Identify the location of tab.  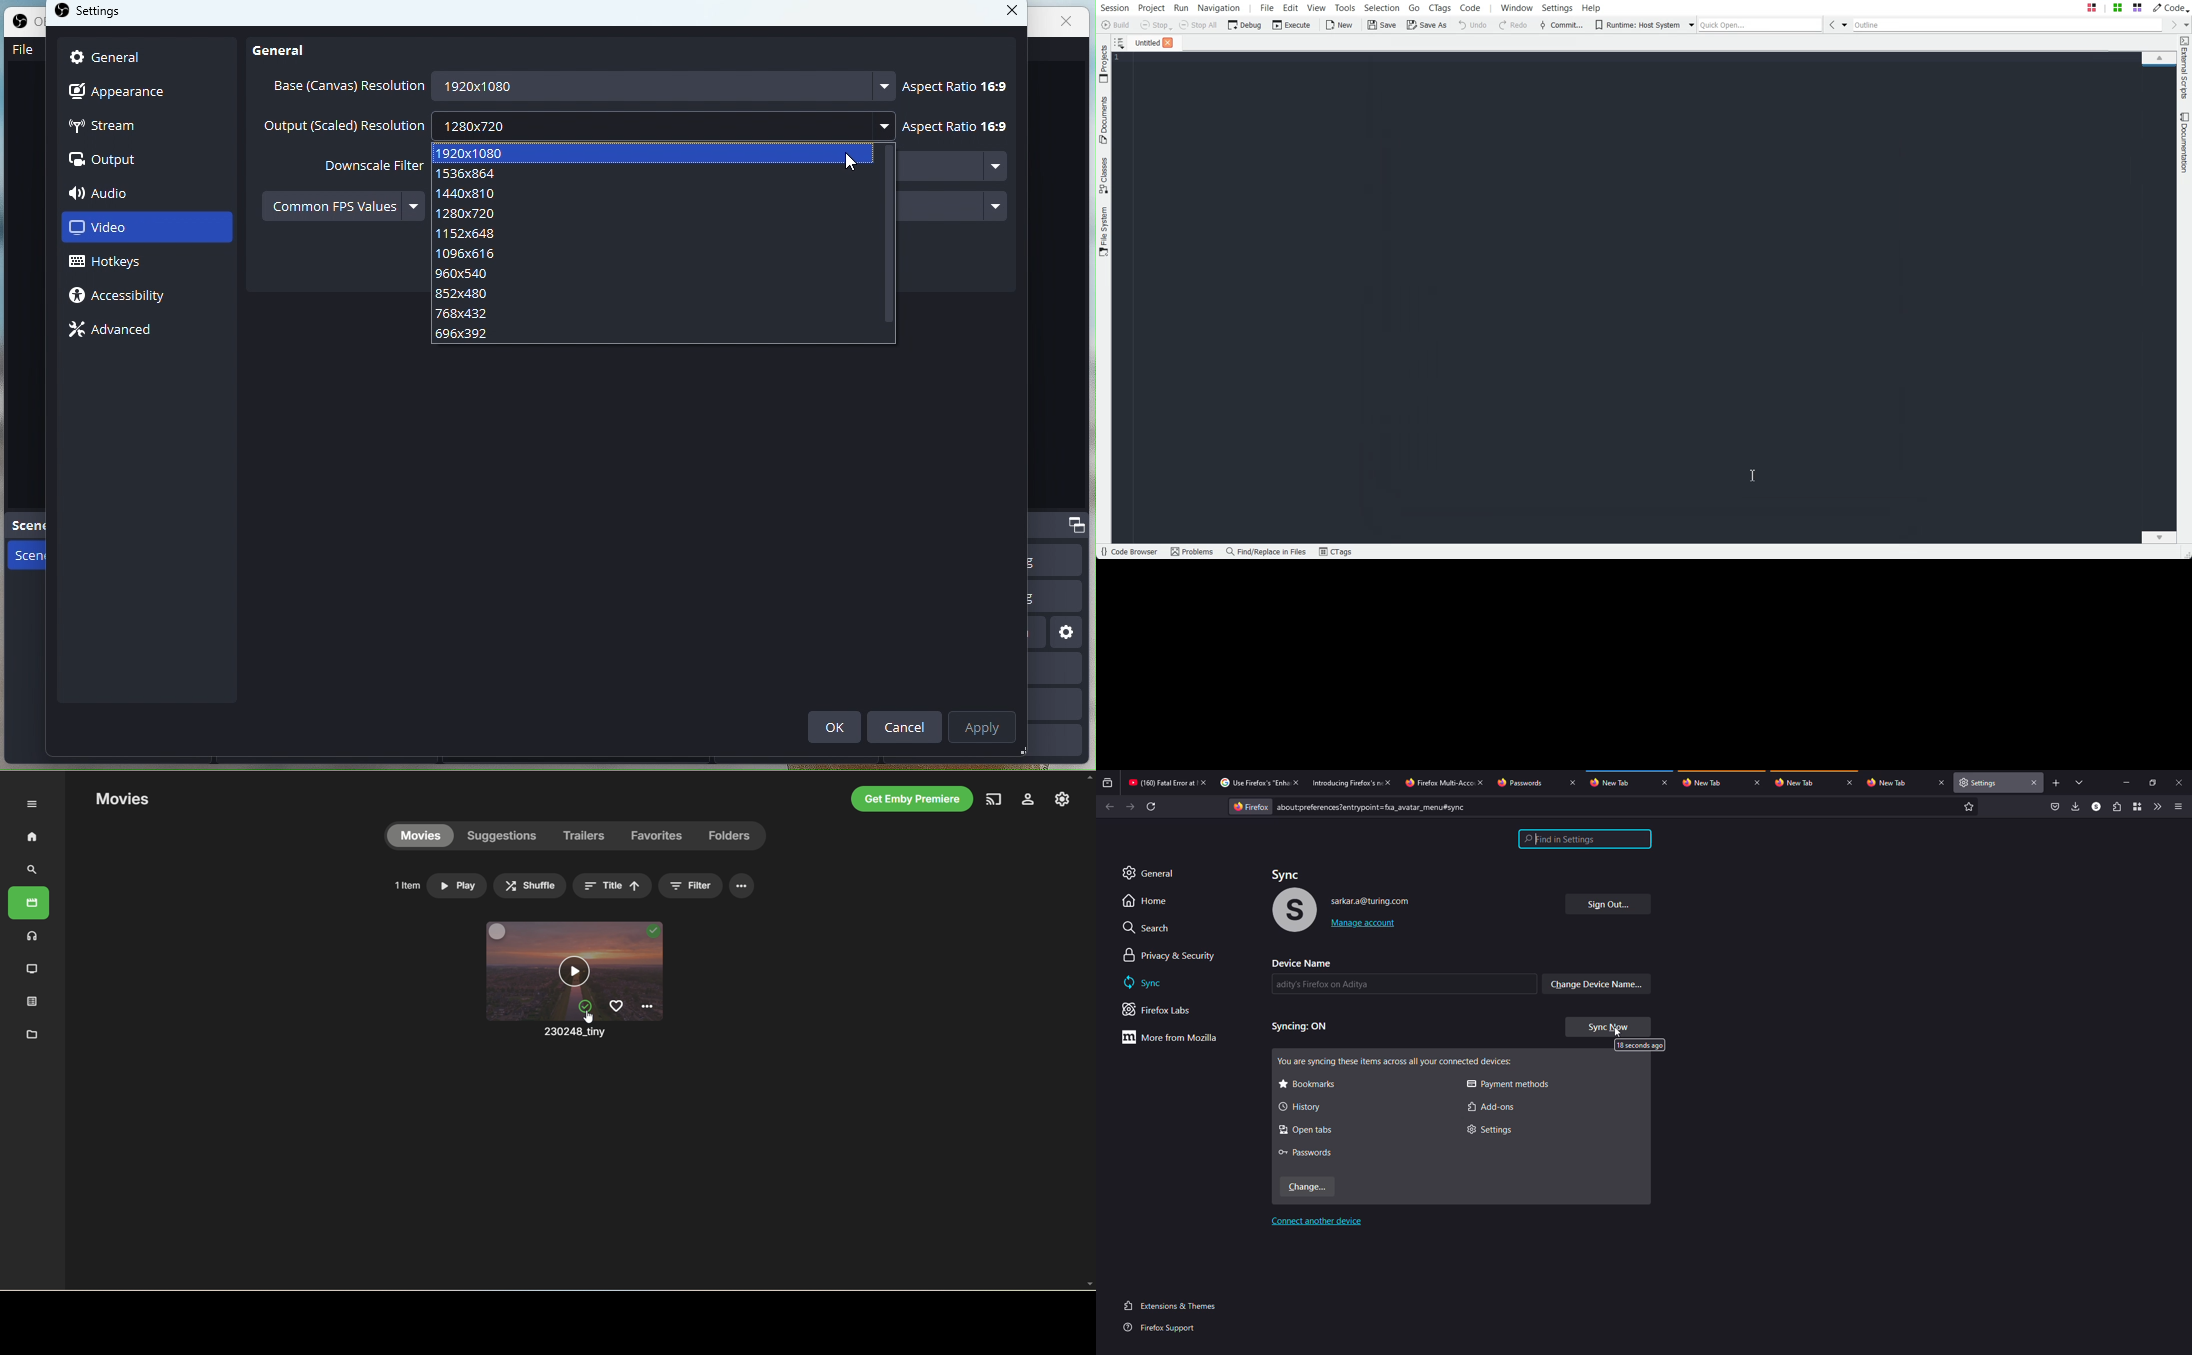
(1528, 783).